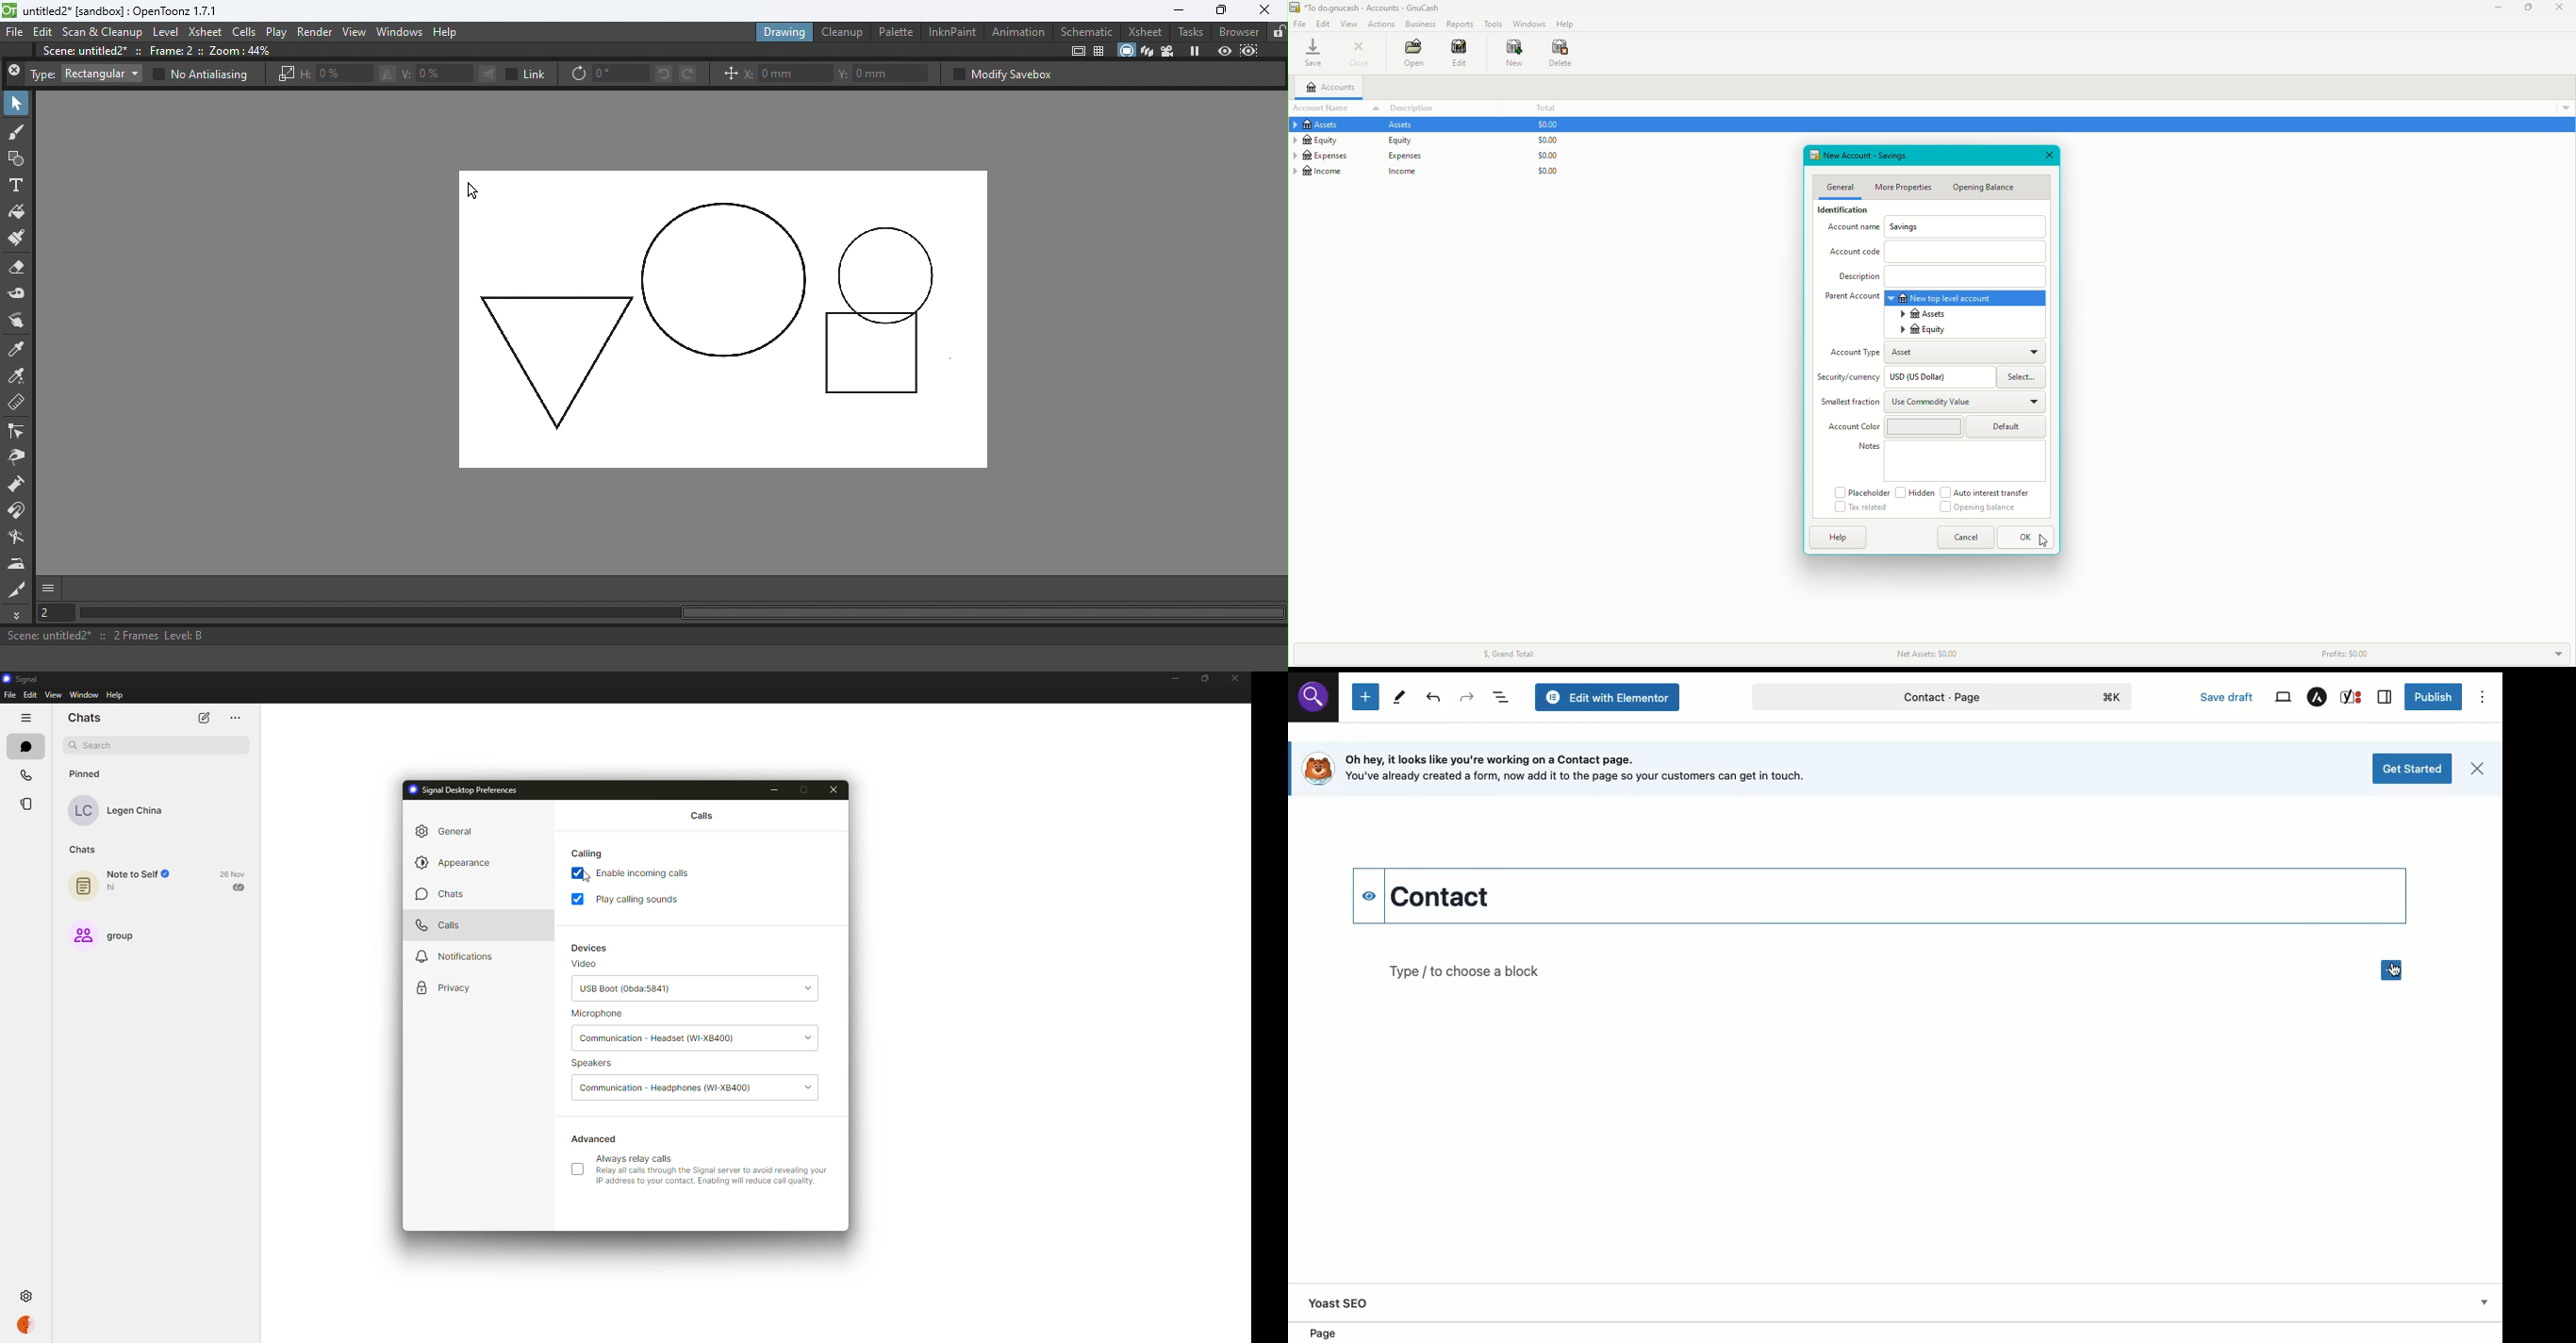 The image size is (2576, 1344). Describe the element at coordinates (2560, 655) in the screenshot. I see `Drop down` at that location.